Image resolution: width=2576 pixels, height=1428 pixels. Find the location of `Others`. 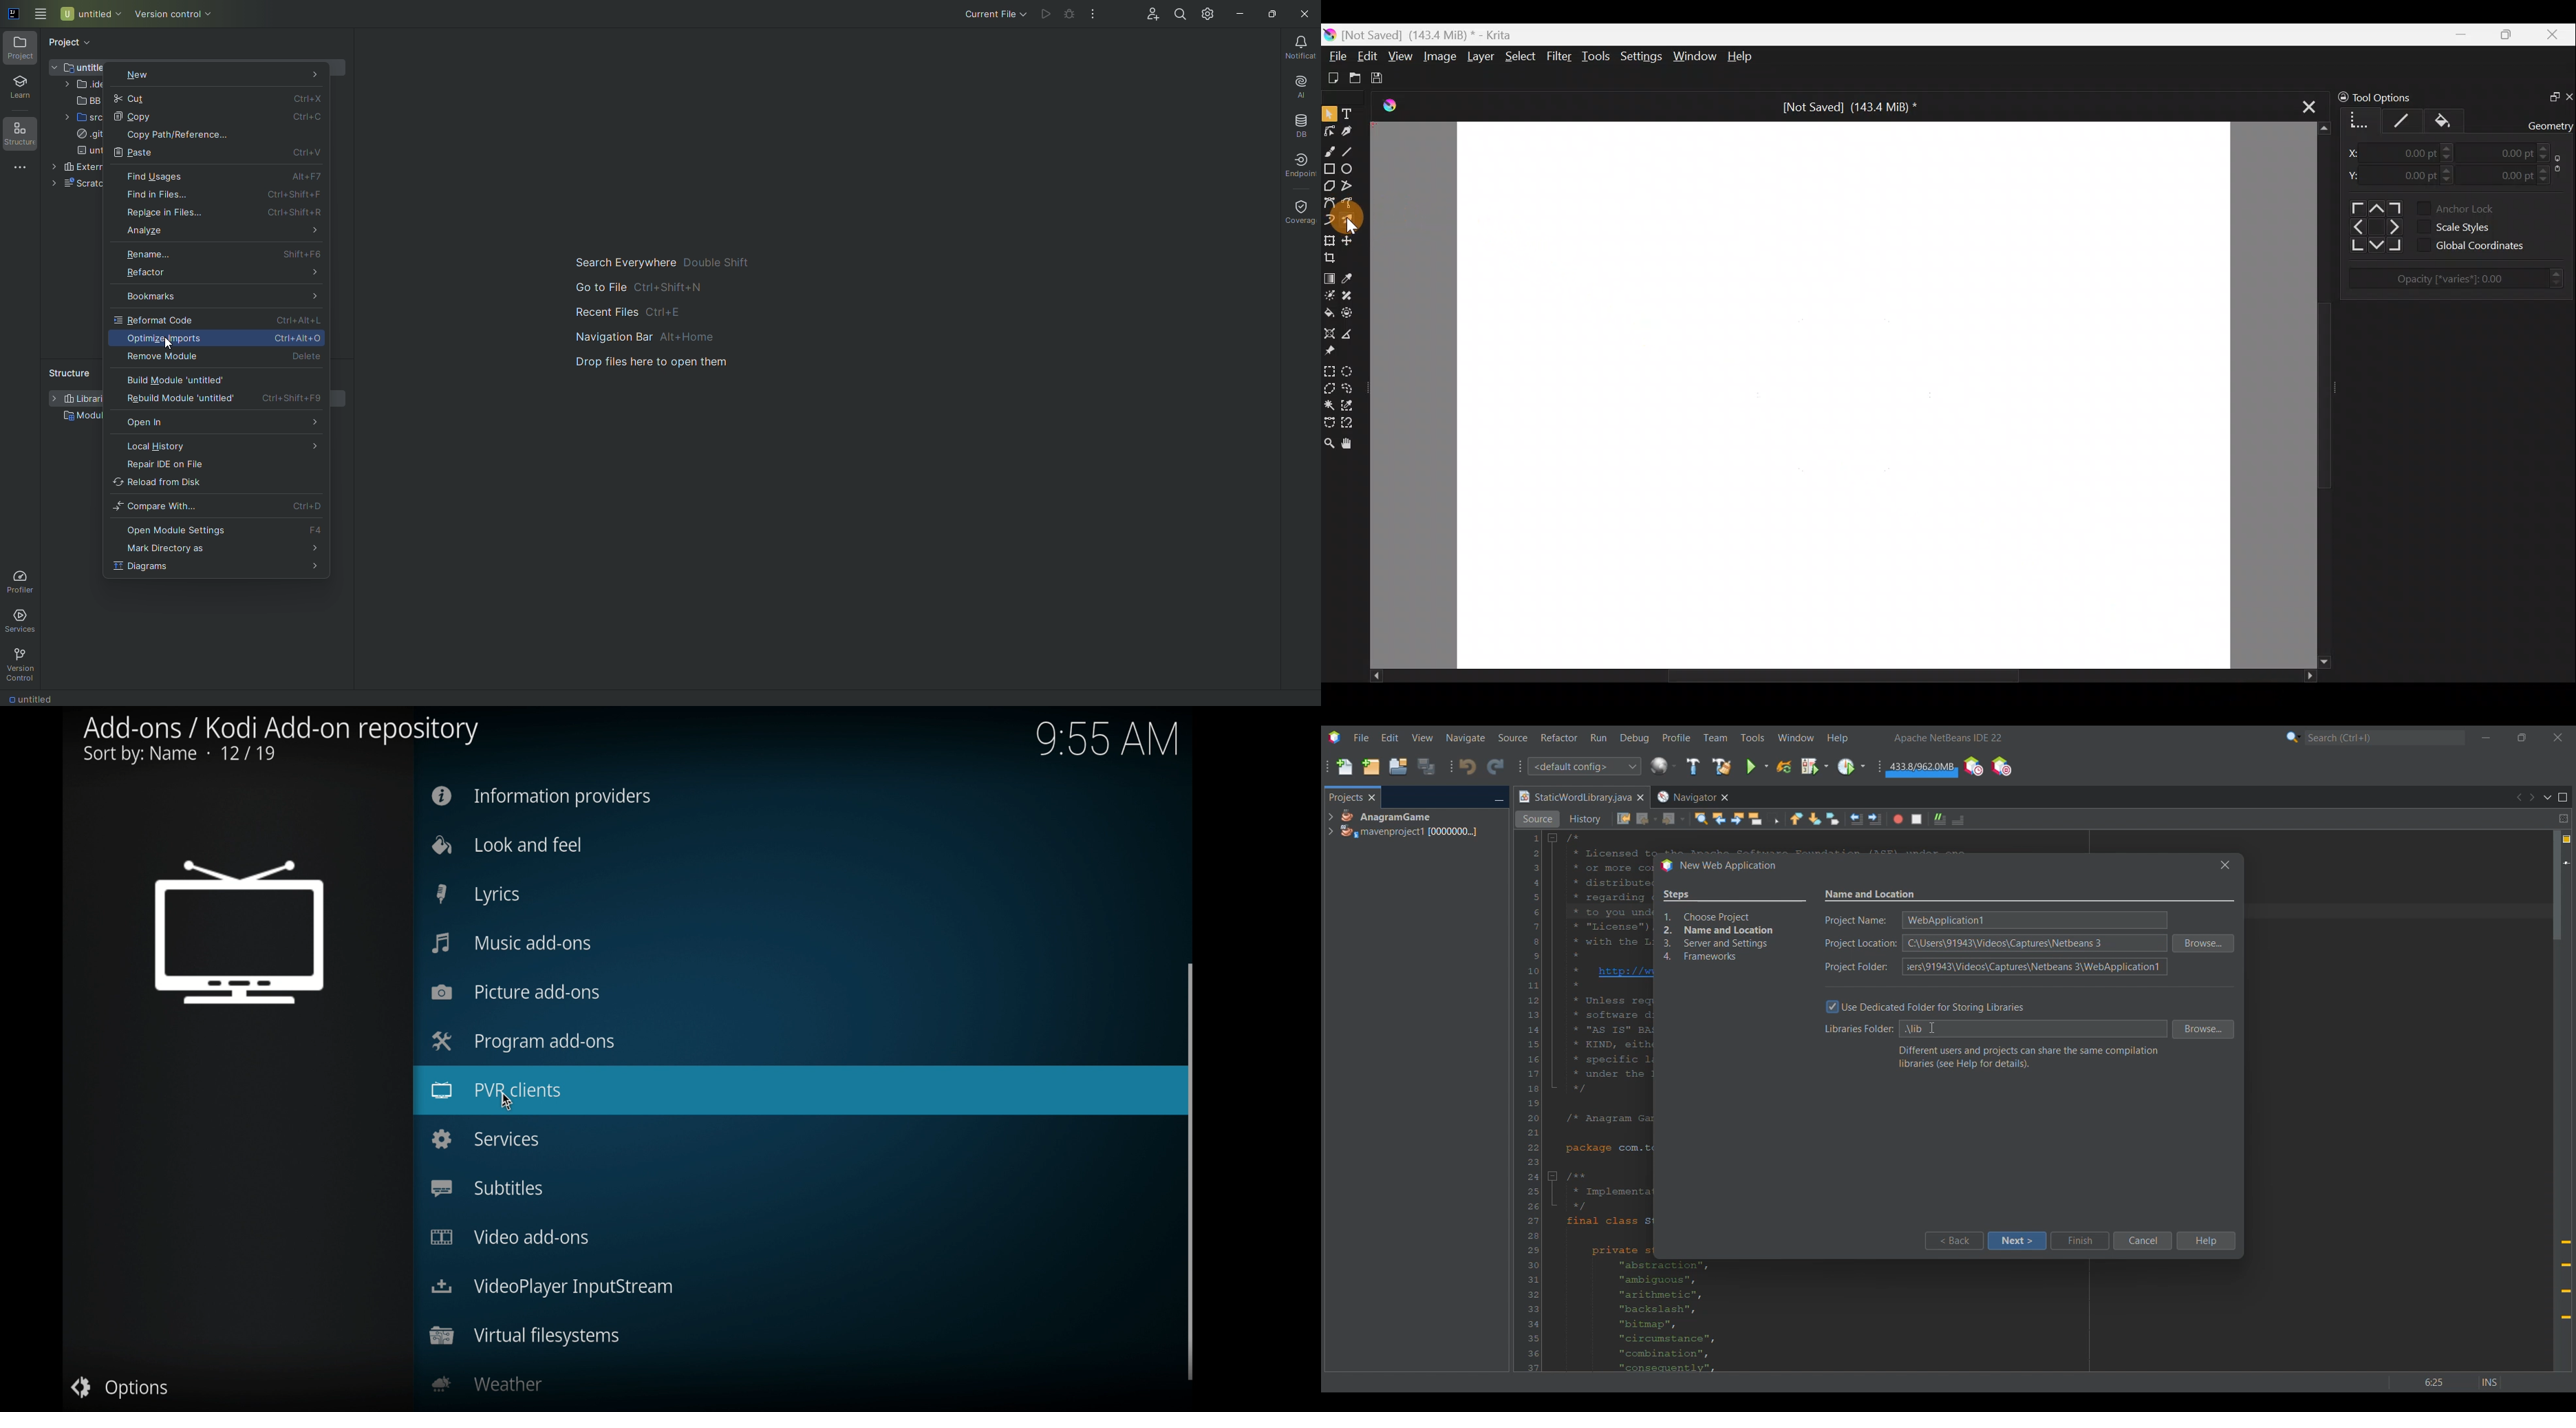

Others is located at coordinates (2373, 226).